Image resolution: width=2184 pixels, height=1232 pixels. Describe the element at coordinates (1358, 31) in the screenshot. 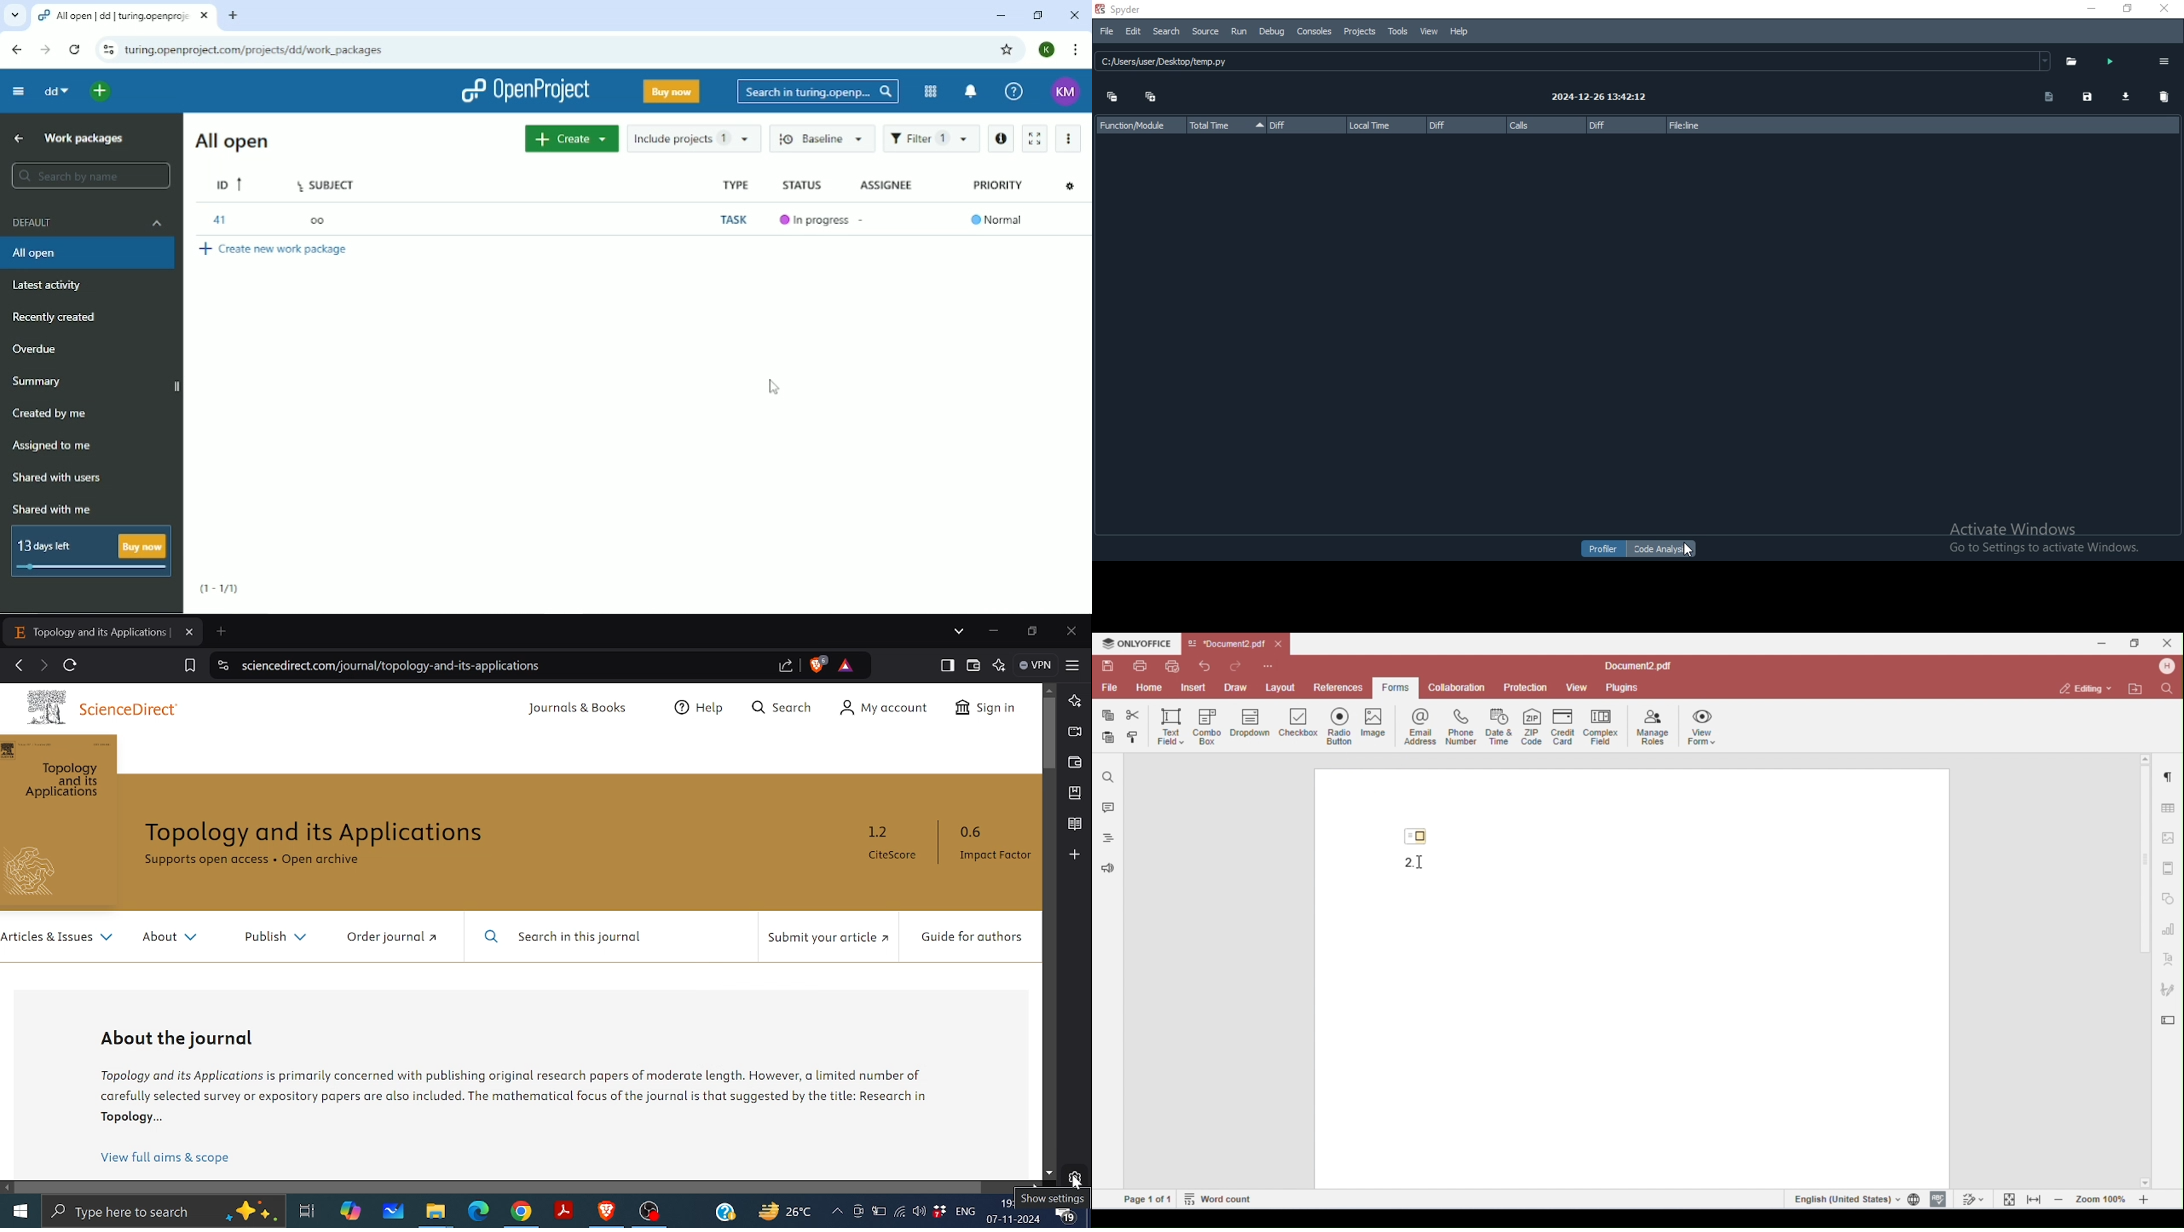

I see `Projects` at that location.